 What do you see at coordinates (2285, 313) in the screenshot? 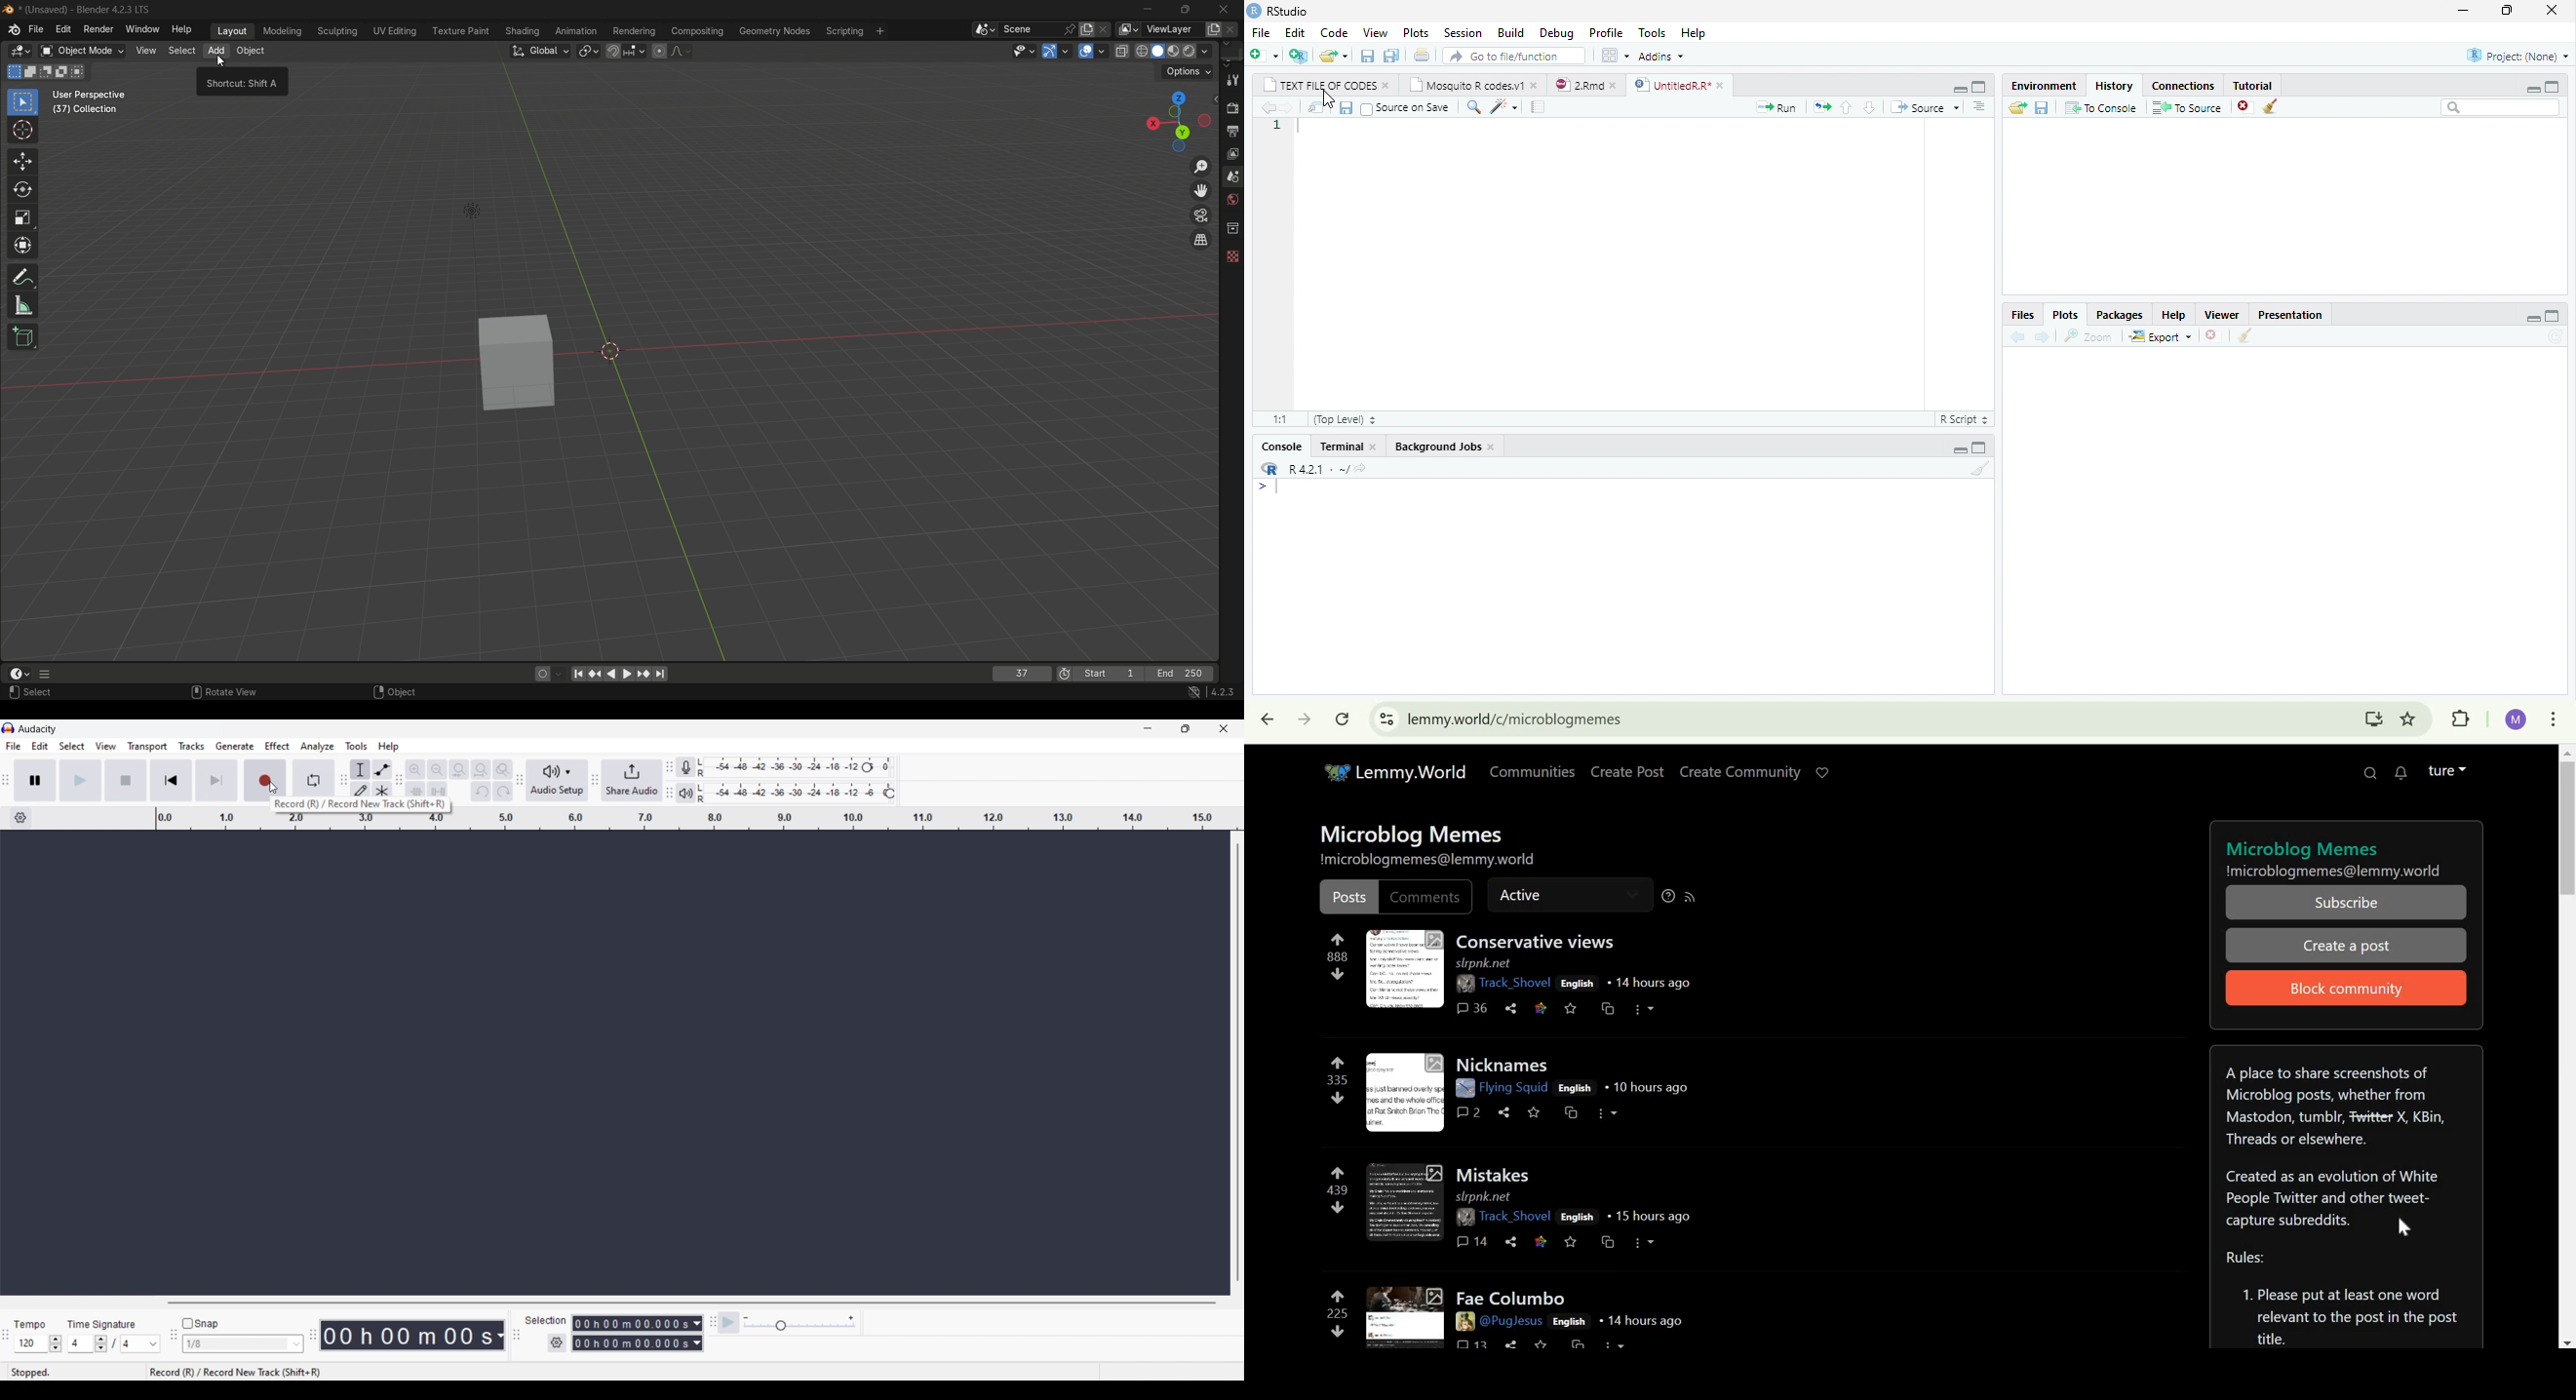
I see `presentation` at bounding box center [2285, 313].